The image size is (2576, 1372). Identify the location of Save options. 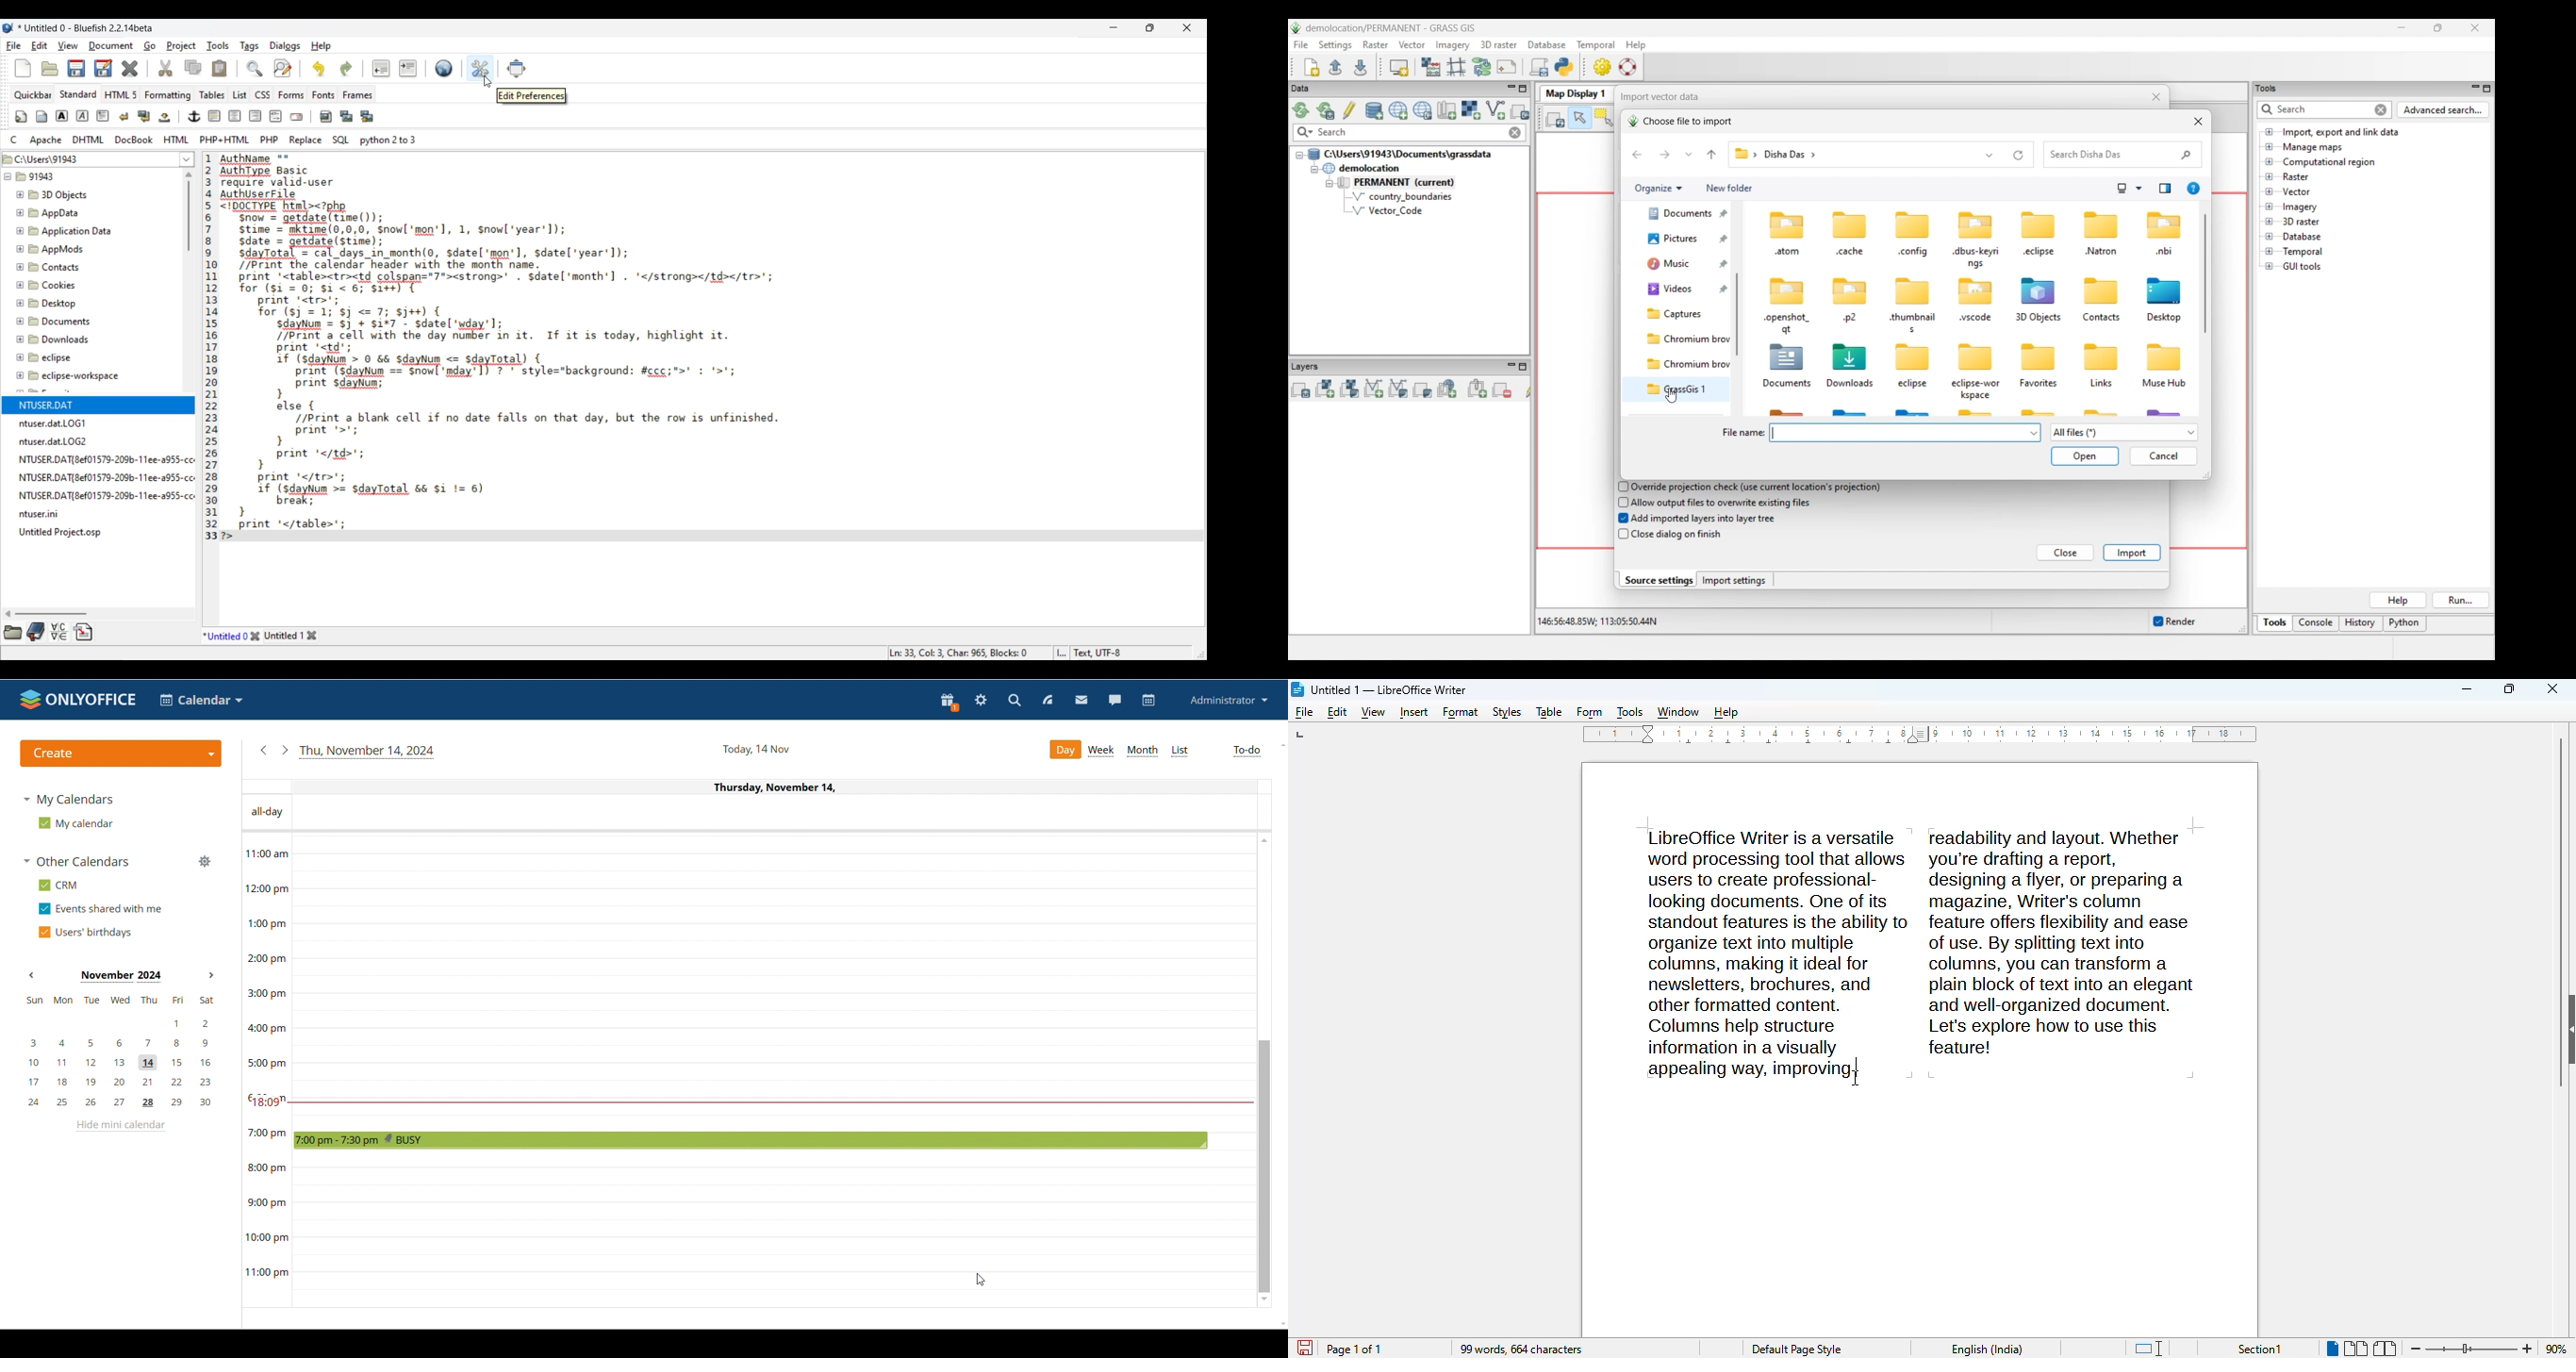
(90, 69).